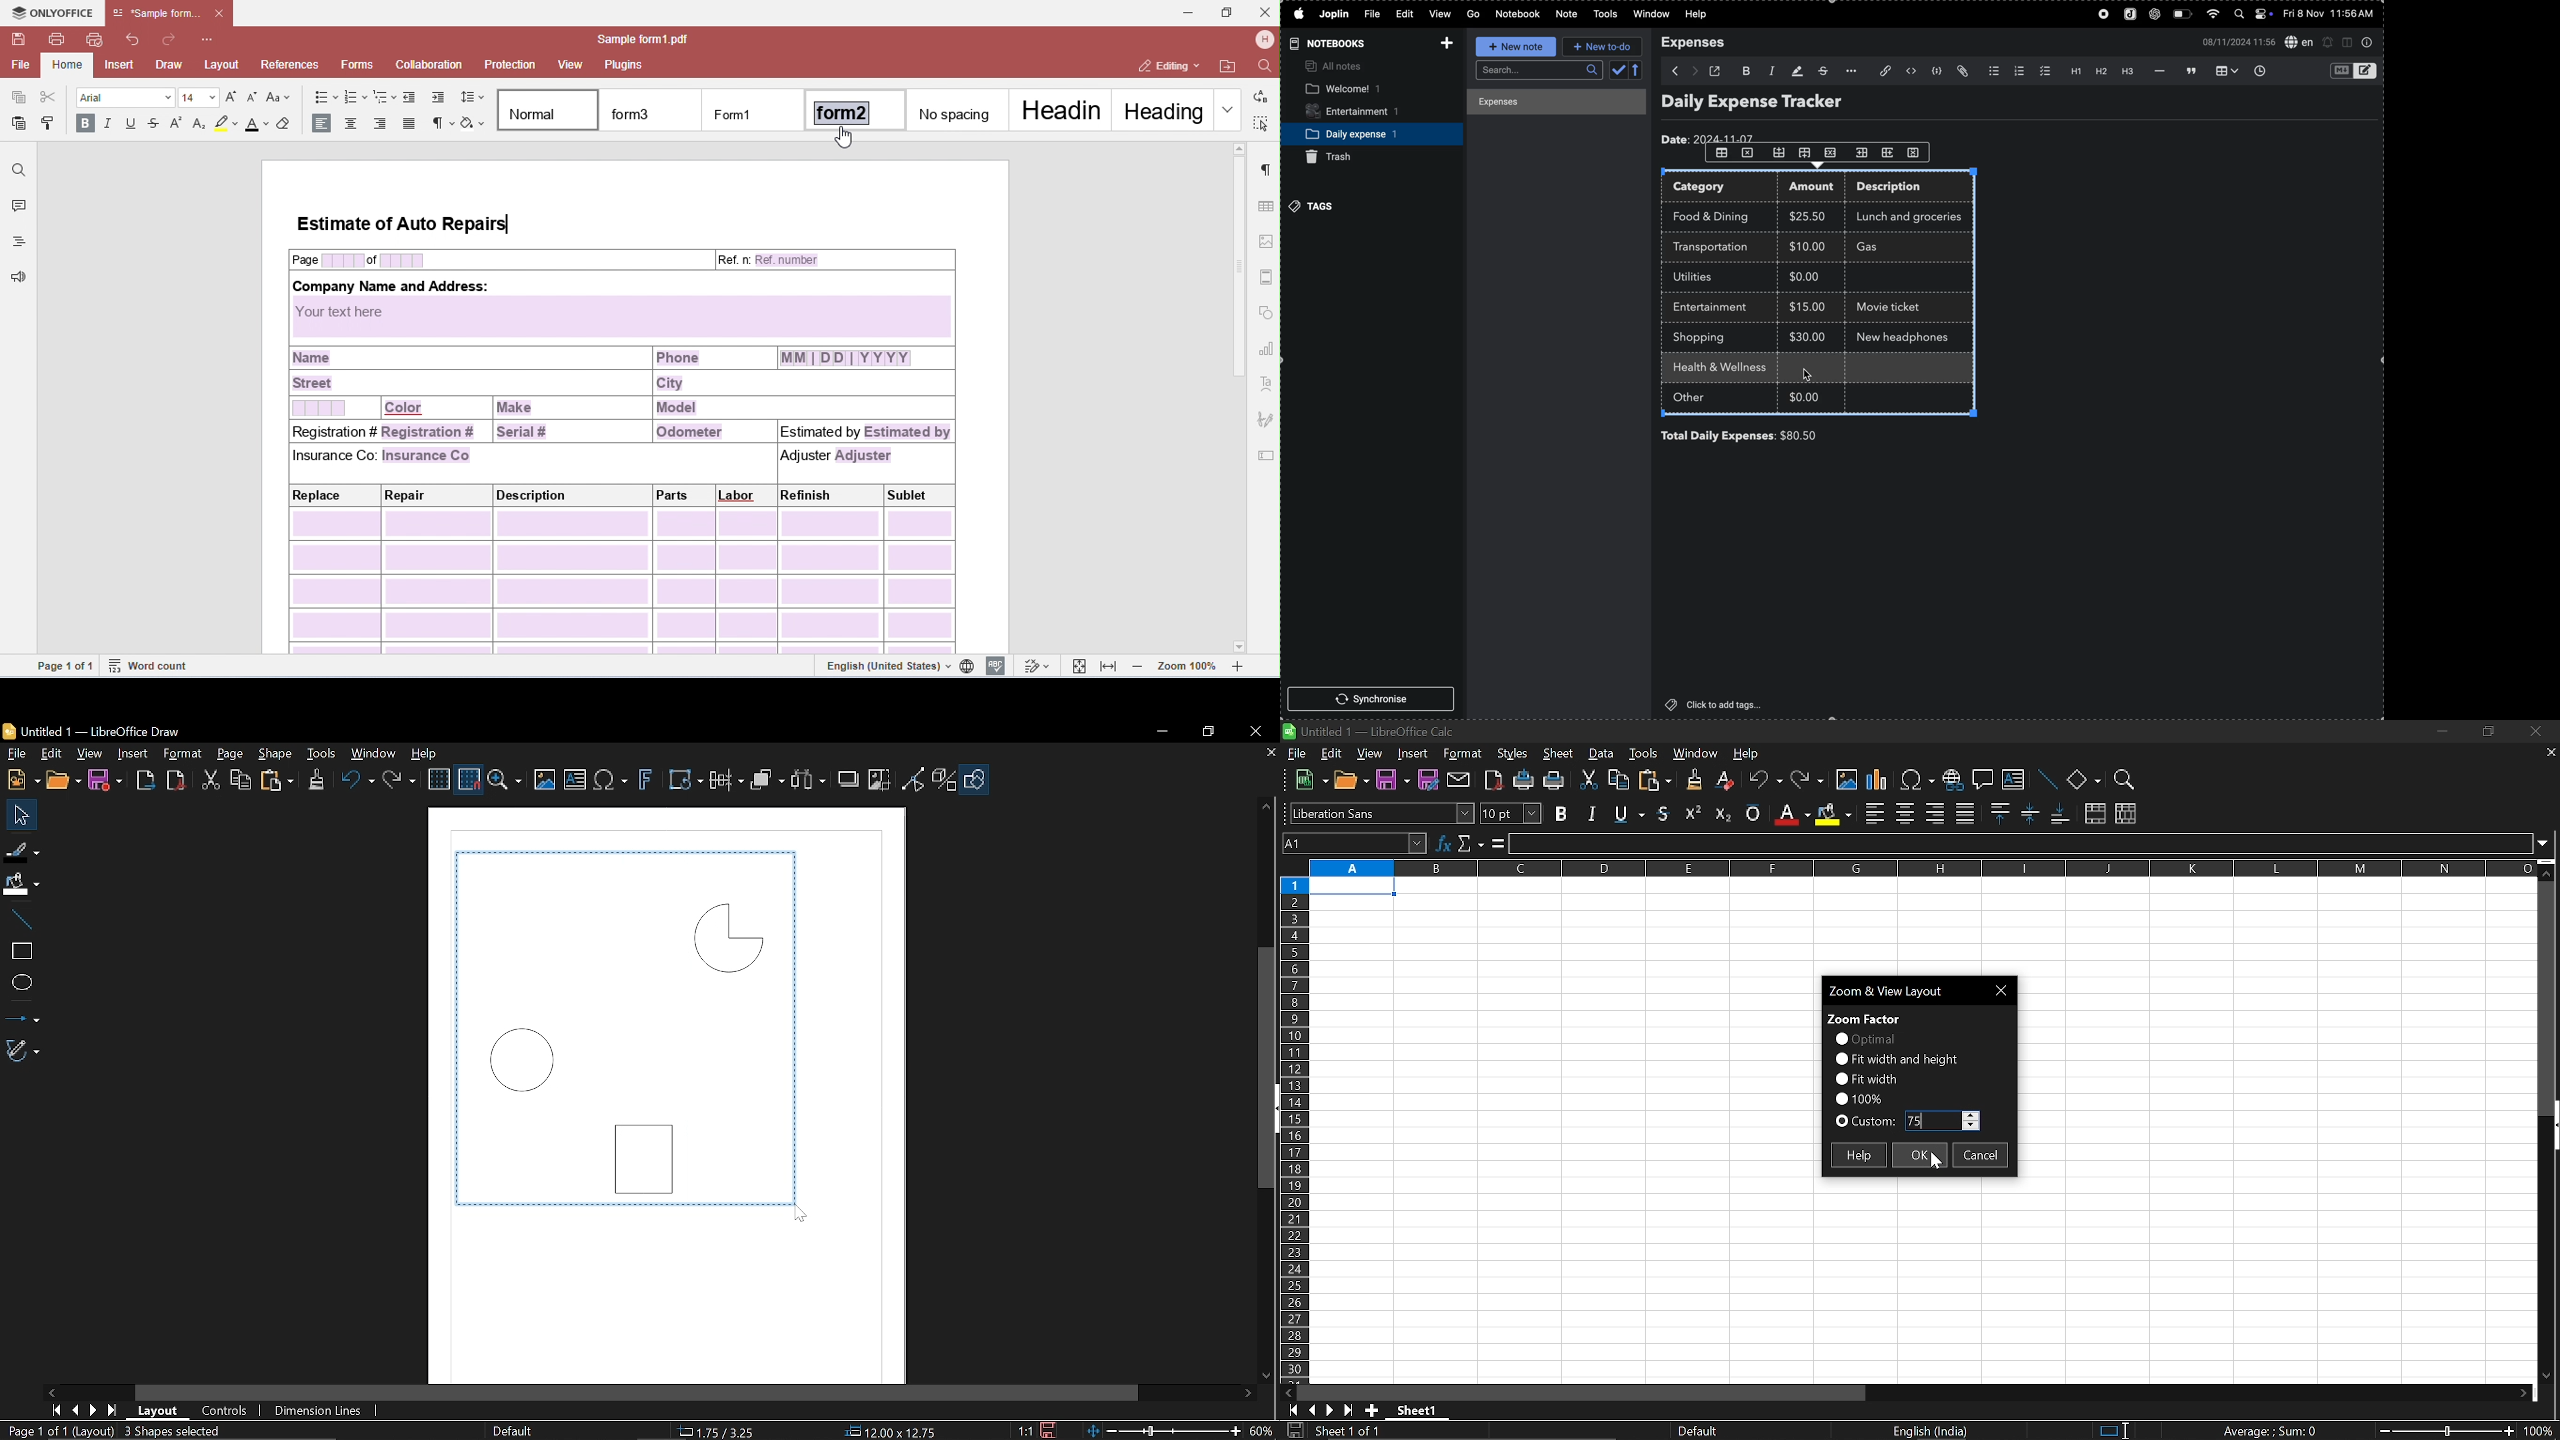 The image size is (2576, 1456). What do you see at coordinates (575, 779) in the screenshot?
I see `insert text` at bounding box center [575, 779].